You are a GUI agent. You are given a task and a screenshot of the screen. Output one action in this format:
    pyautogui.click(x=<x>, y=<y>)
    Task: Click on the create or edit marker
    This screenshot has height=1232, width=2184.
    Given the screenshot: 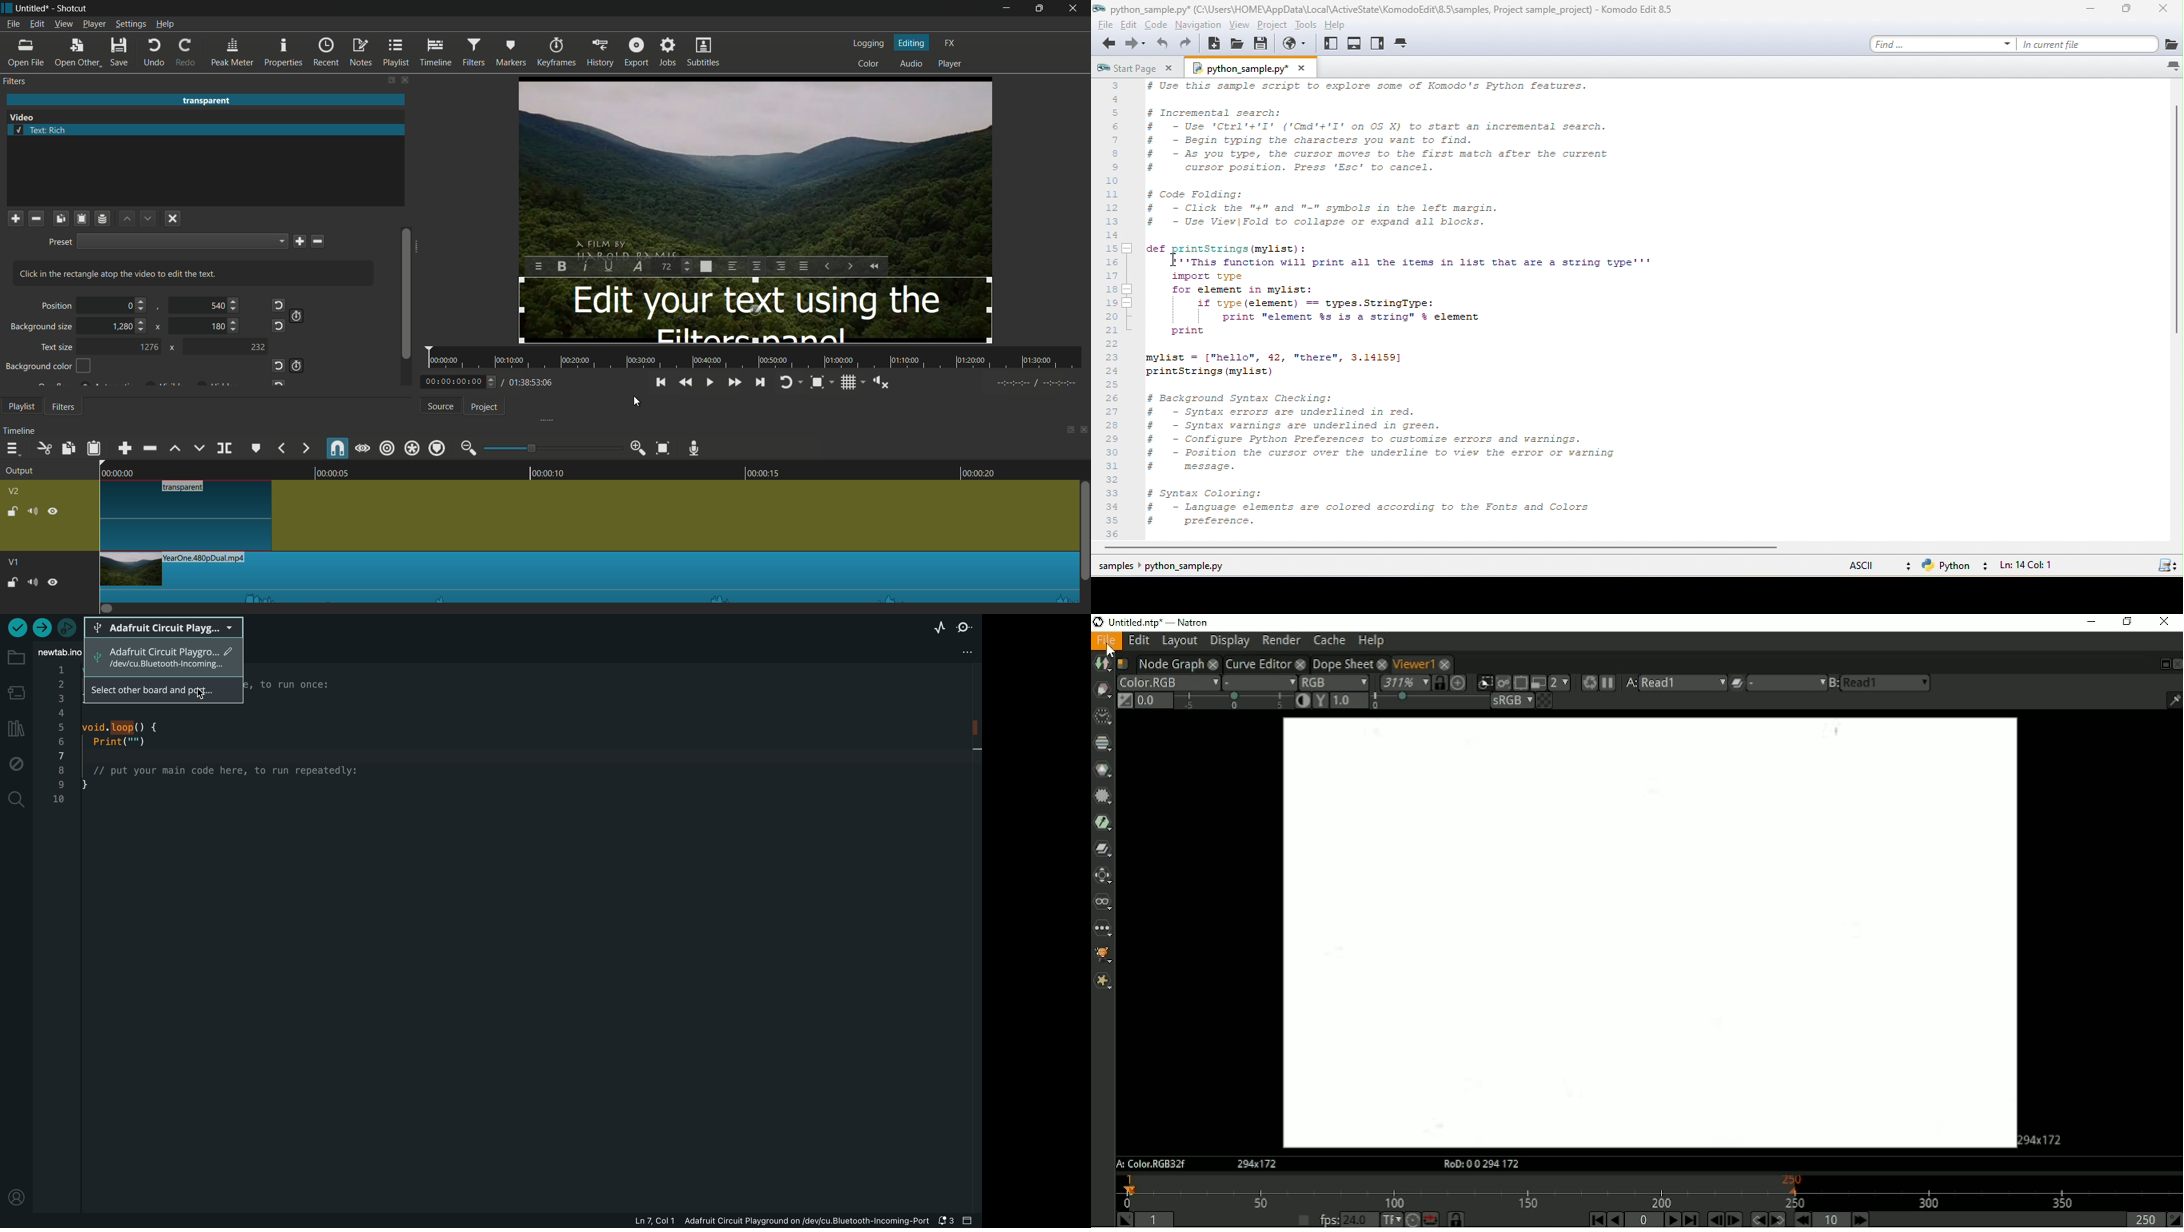 What is the action you would take?
    pyautogui.click(x=256, y=447)
    